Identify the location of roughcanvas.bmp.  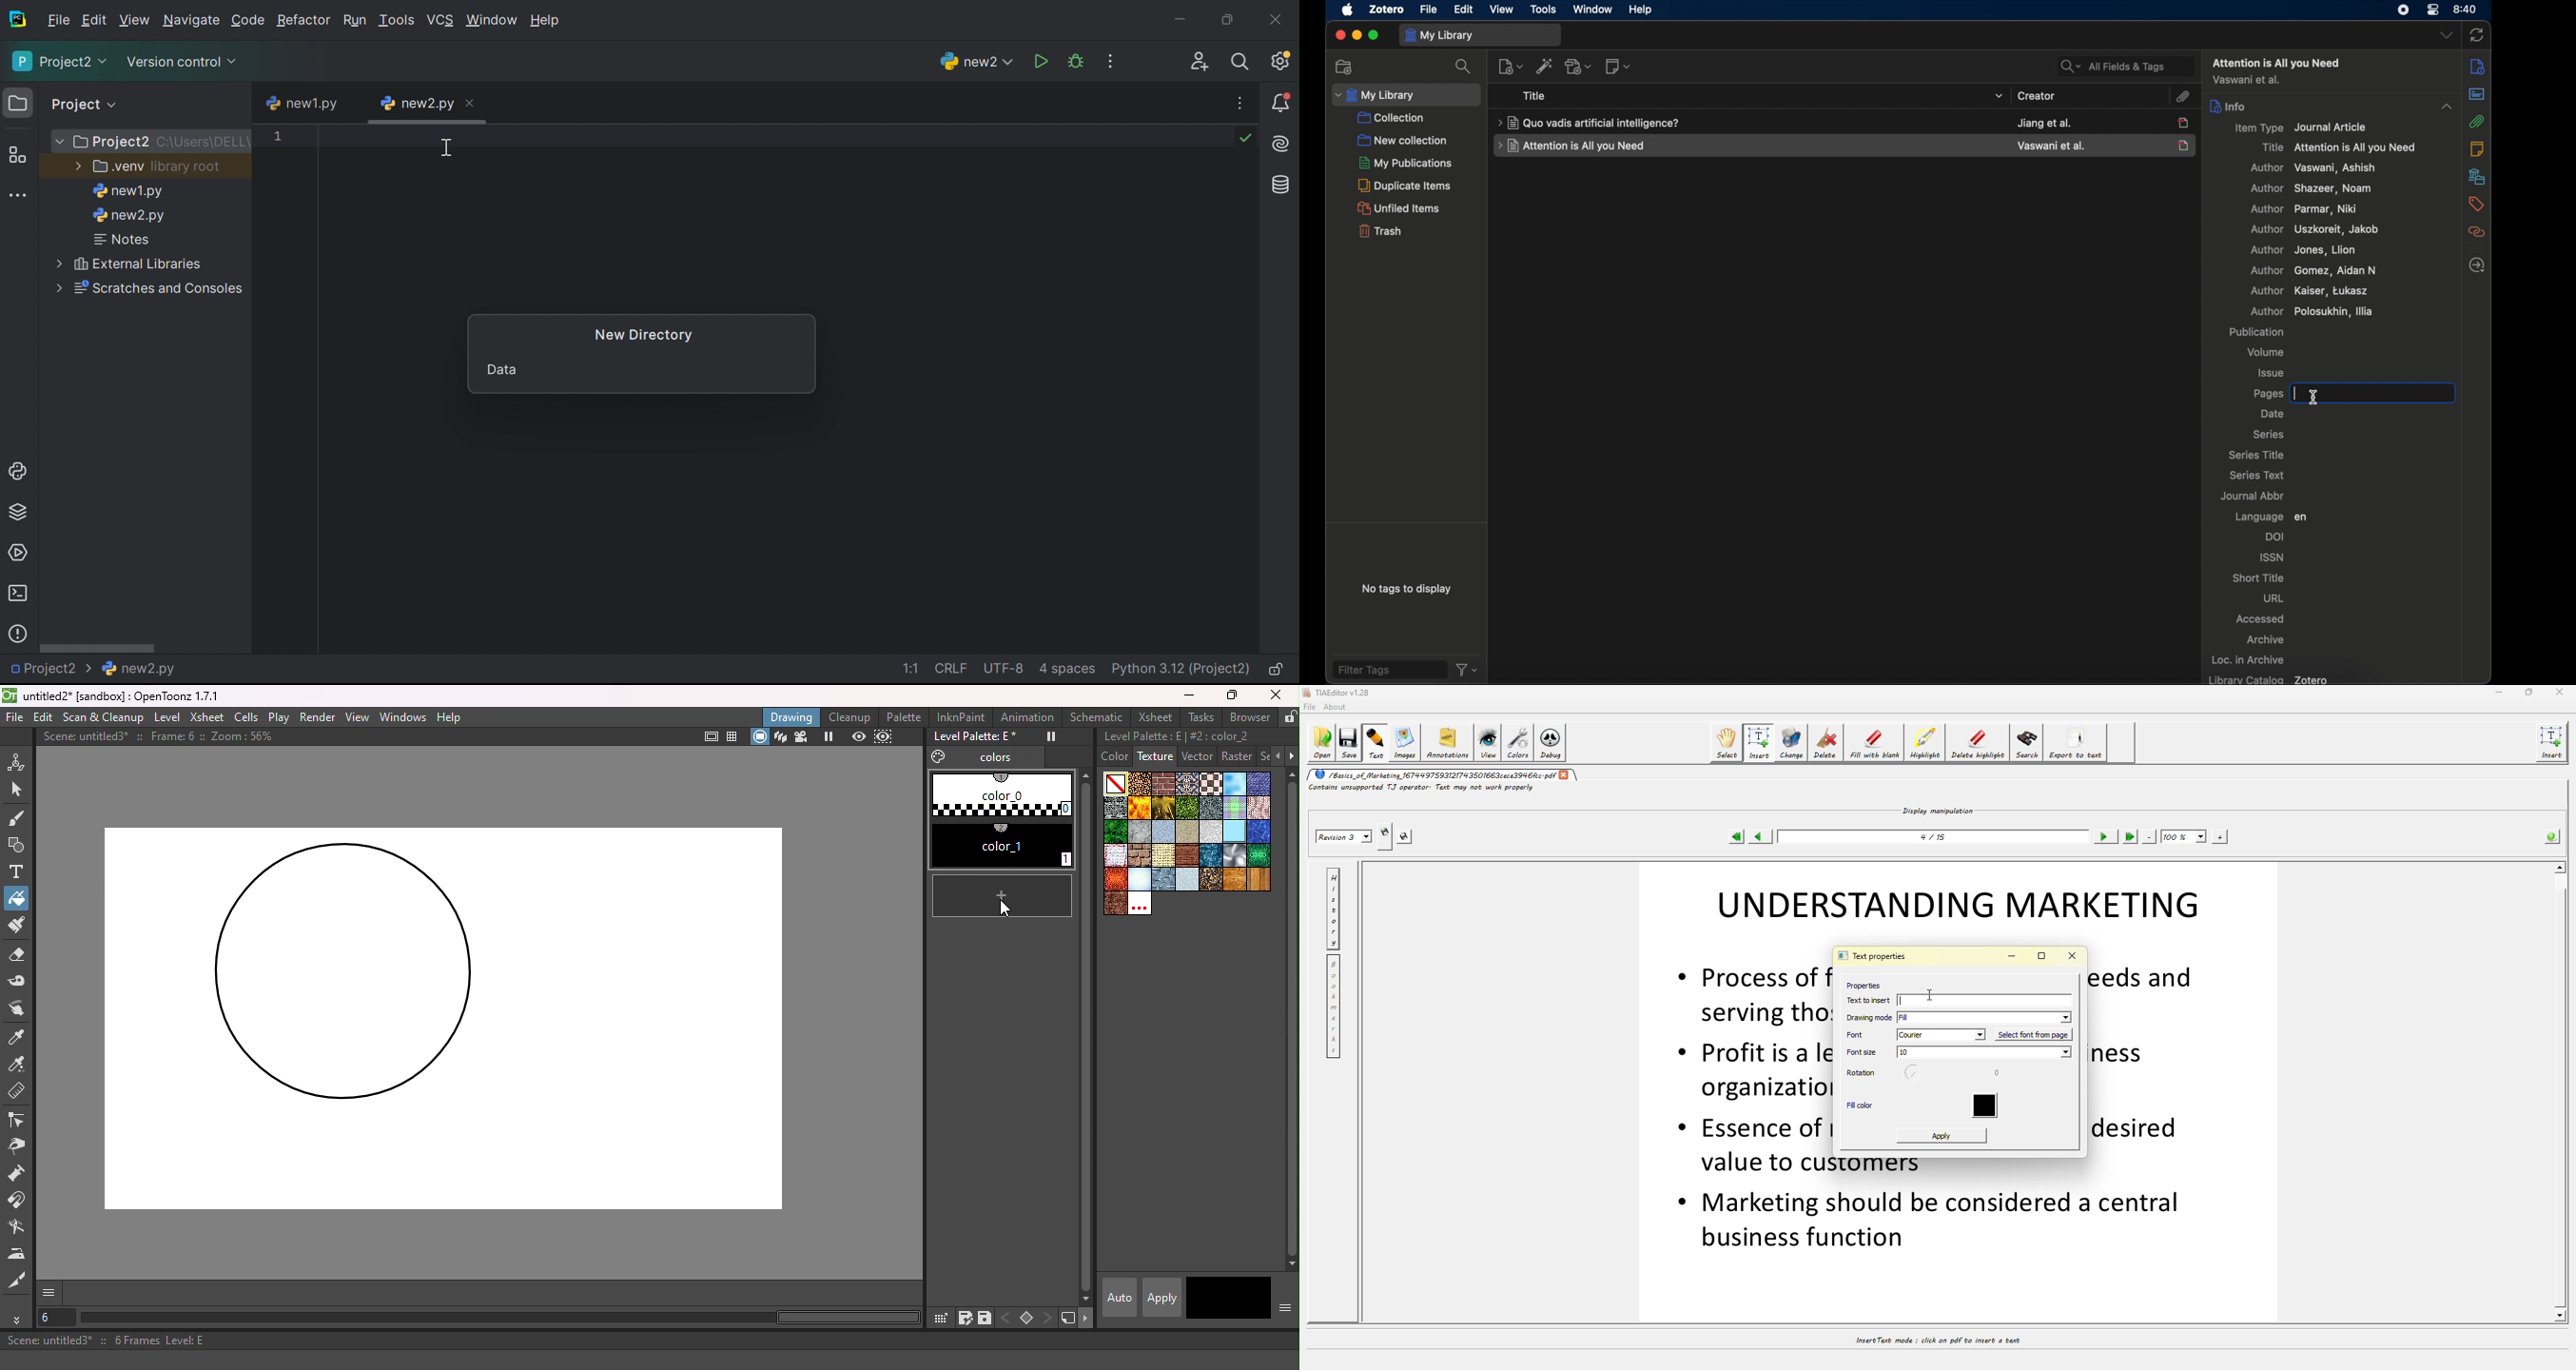
(1164, 856).